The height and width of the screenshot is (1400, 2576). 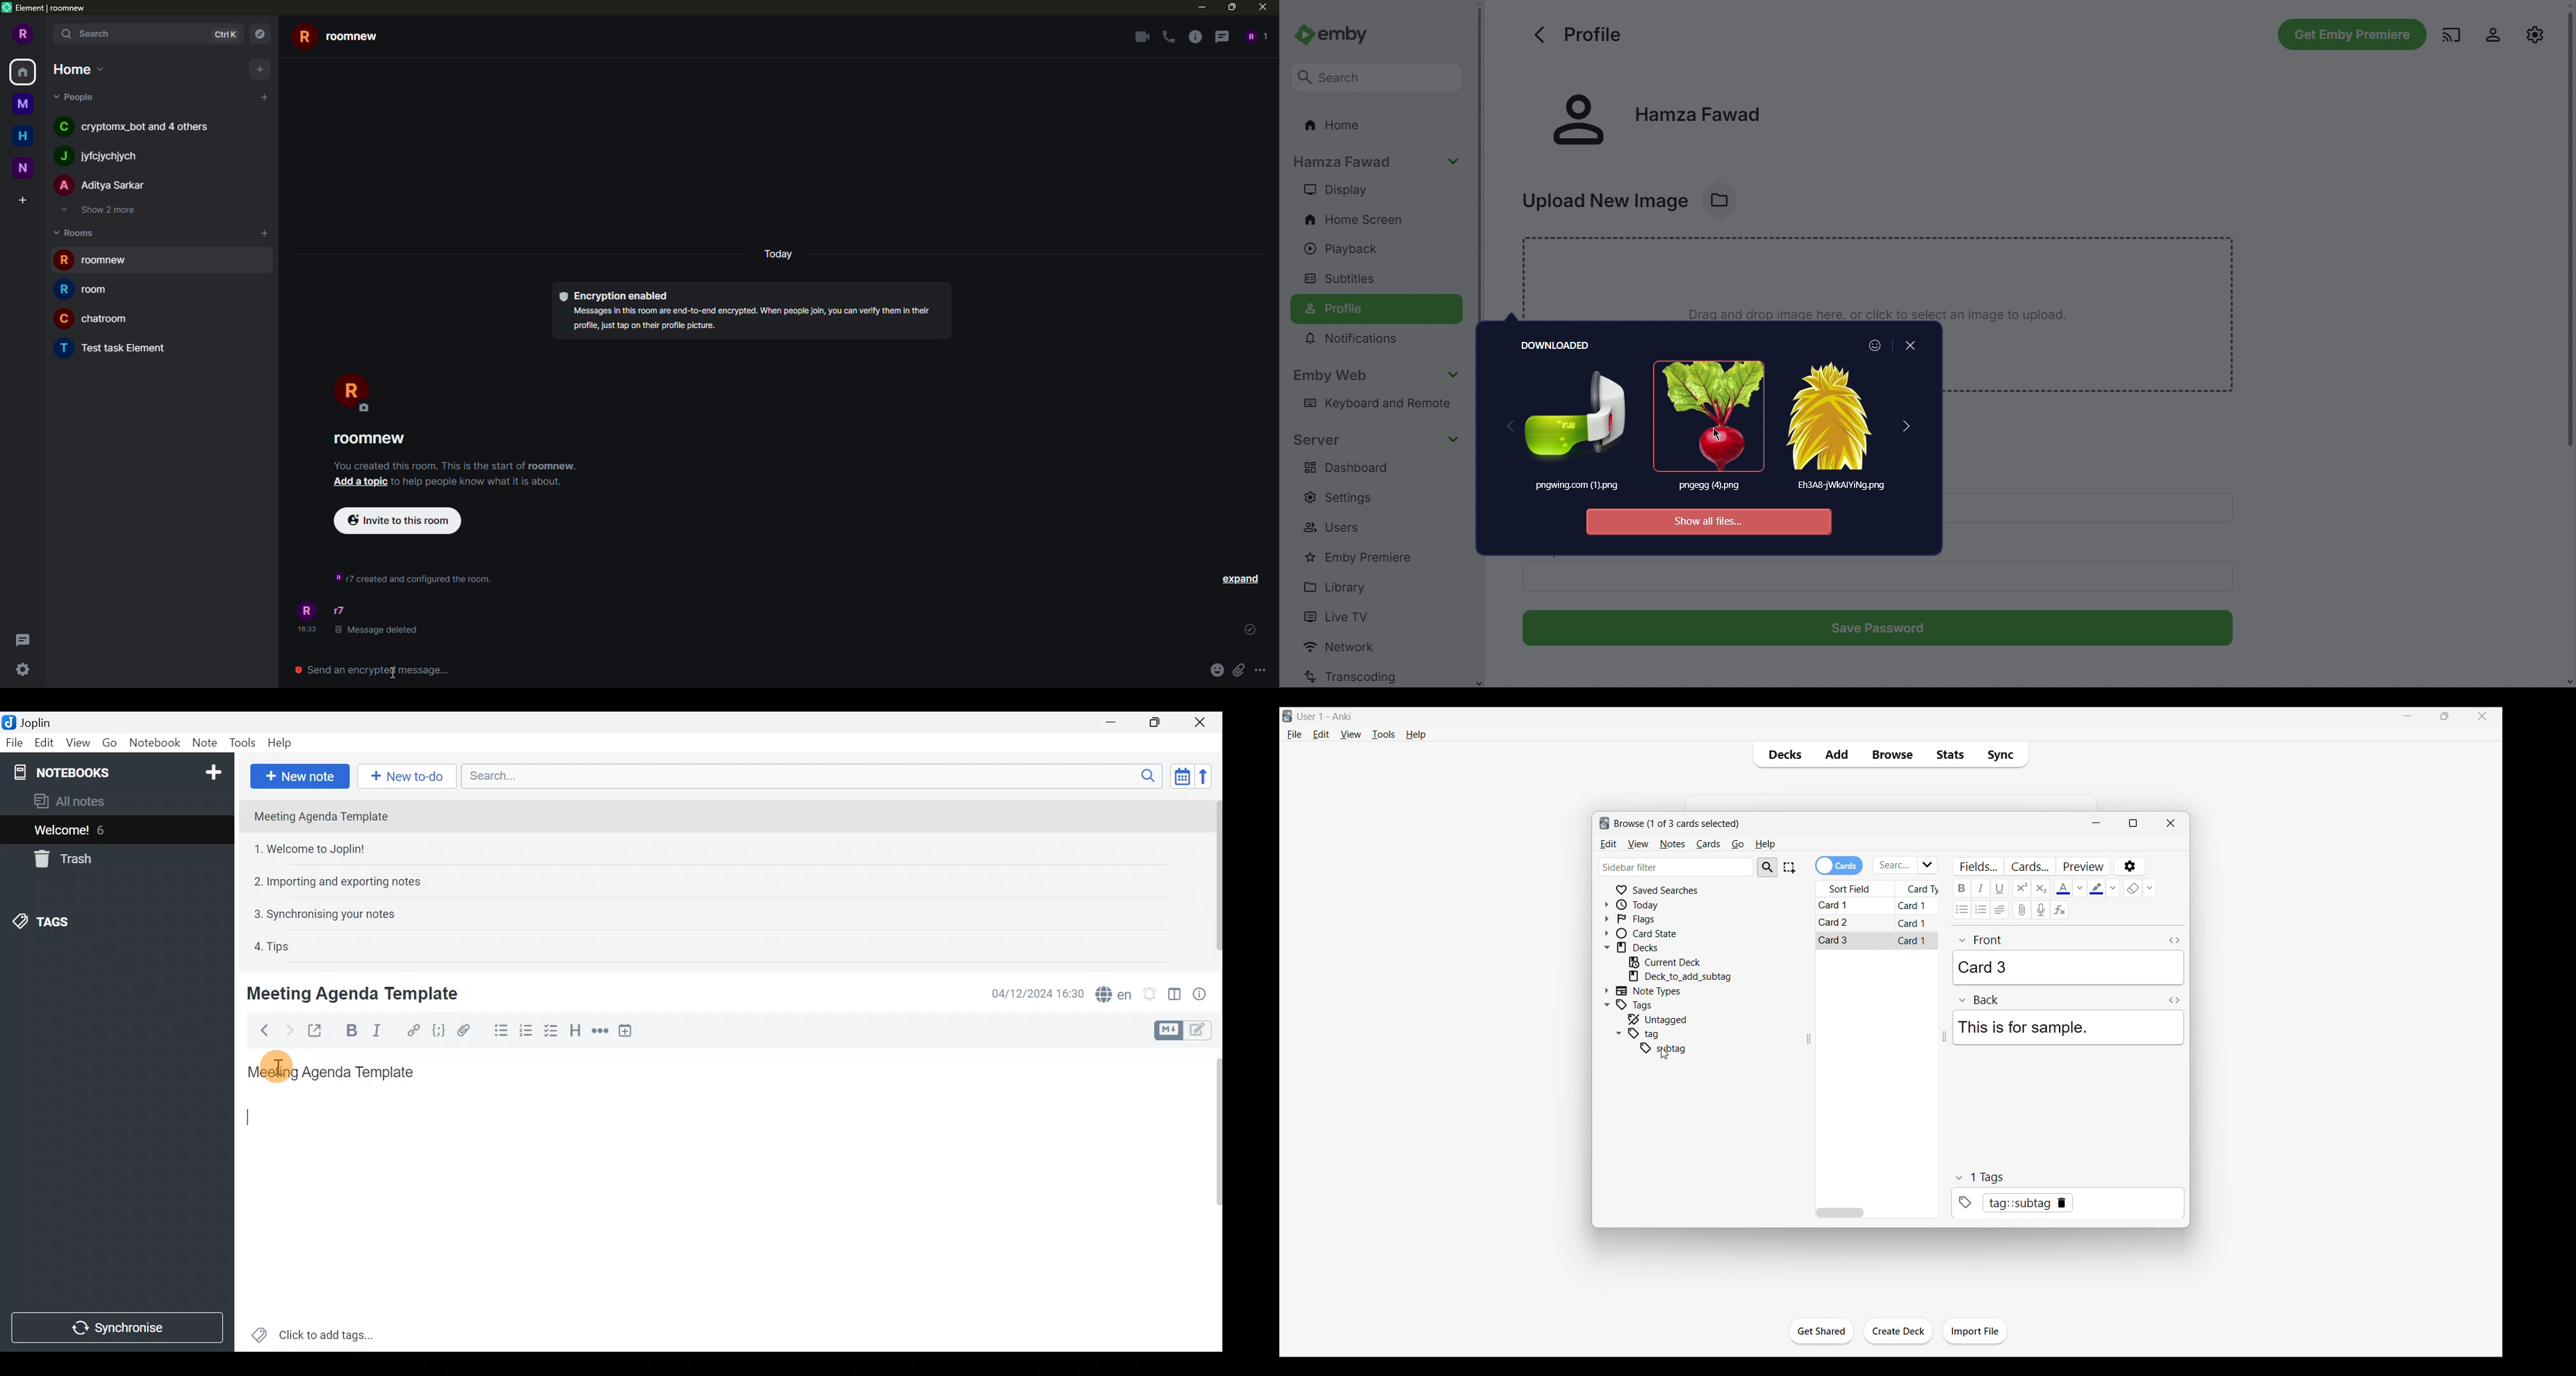 What do you see at coordinates (628, 1033) in the screenshot?
I see `Insert time` at bounding box center [628, 1033].